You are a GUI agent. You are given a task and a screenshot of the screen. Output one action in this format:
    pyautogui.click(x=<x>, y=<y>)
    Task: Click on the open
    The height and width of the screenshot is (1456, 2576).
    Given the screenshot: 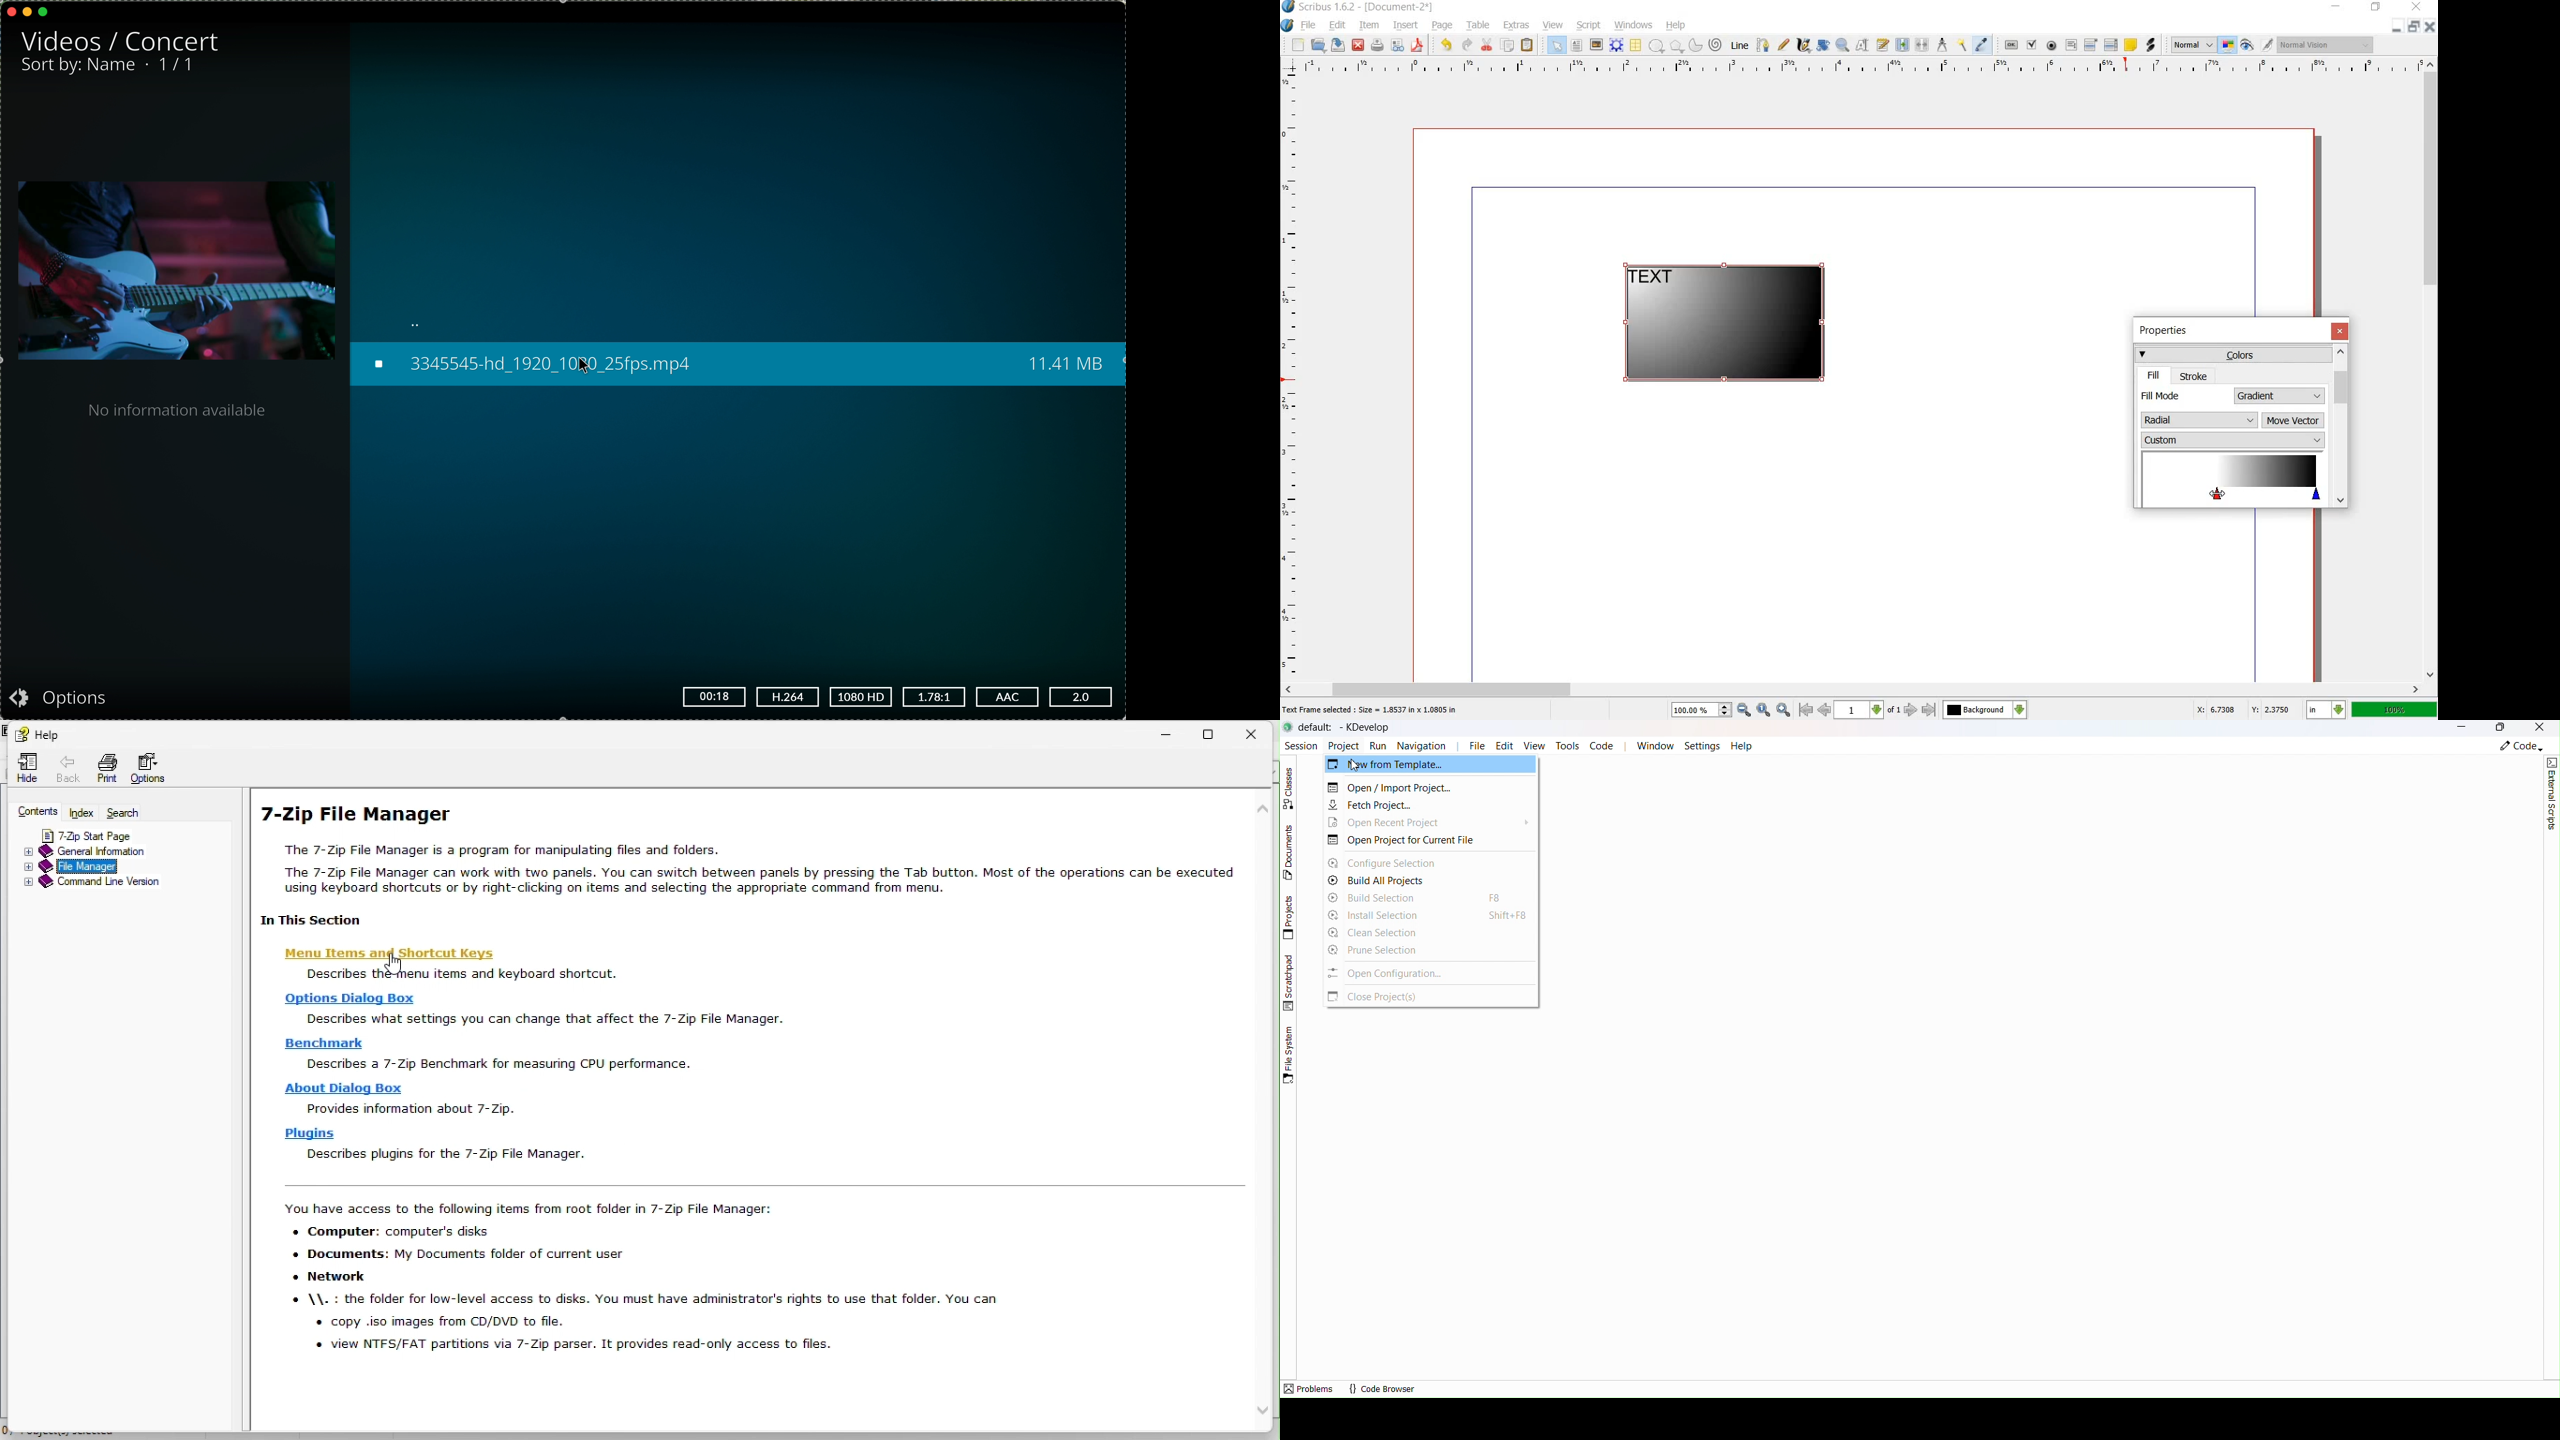 What is the action you would take?
    pyautogui.click(x=1320, y=46)
    